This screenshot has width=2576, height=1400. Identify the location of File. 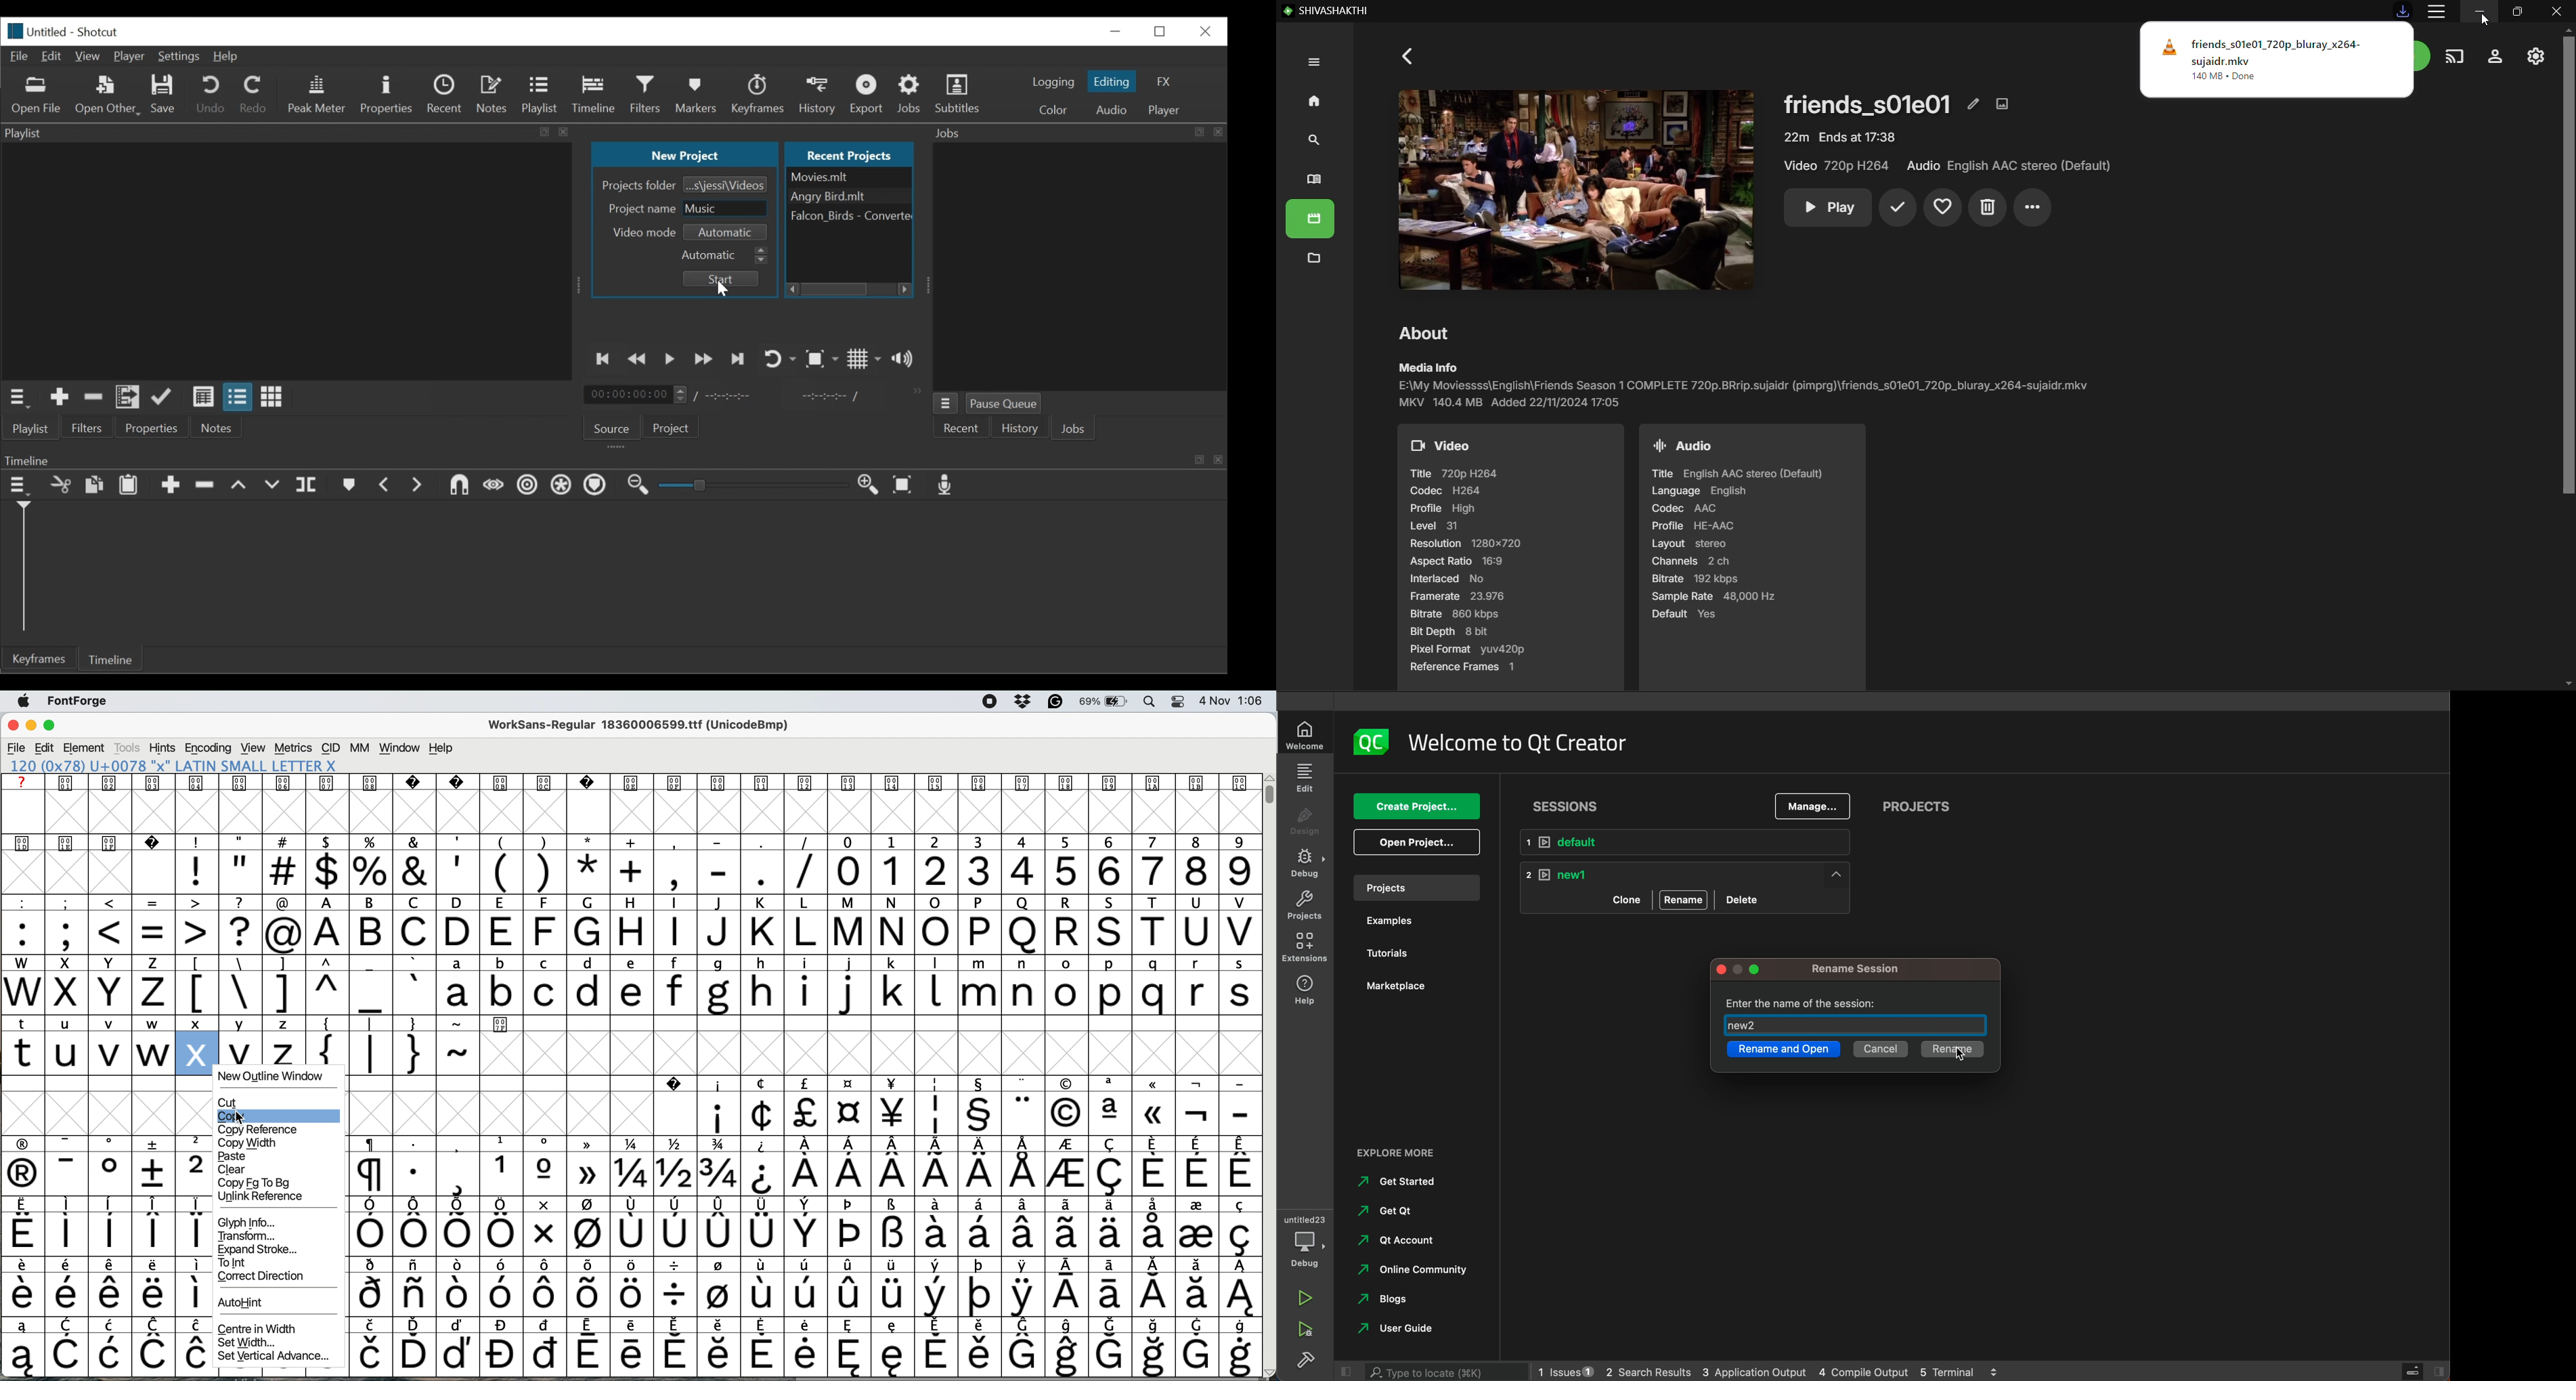
(849, 216).